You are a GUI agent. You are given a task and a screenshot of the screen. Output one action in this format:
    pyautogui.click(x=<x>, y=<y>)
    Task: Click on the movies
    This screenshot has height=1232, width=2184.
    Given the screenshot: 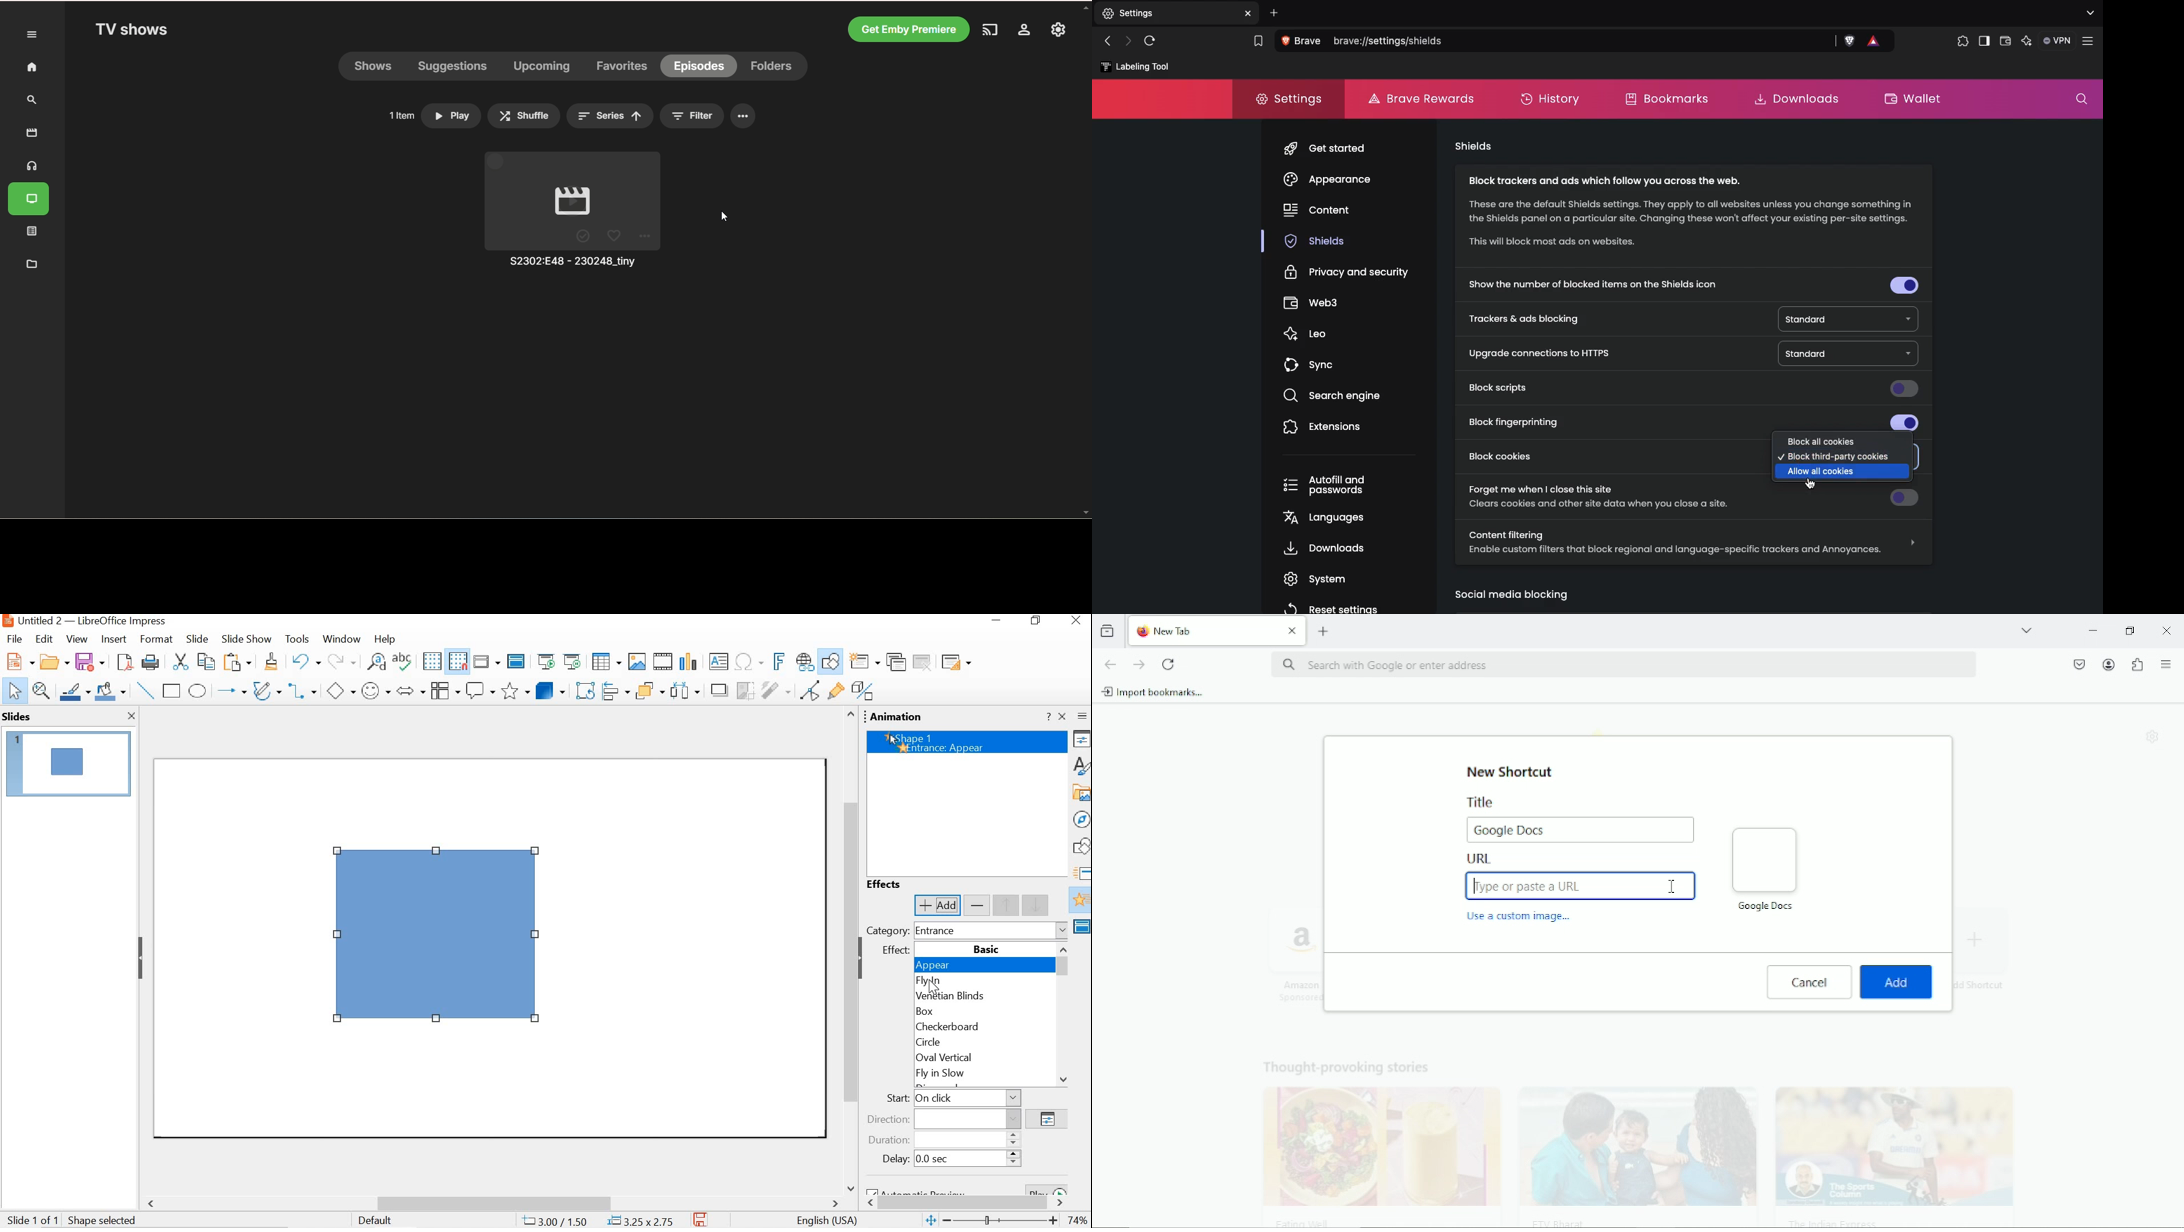 What is the action you would take?
    pyautogui.click(x=31, y=133)
    